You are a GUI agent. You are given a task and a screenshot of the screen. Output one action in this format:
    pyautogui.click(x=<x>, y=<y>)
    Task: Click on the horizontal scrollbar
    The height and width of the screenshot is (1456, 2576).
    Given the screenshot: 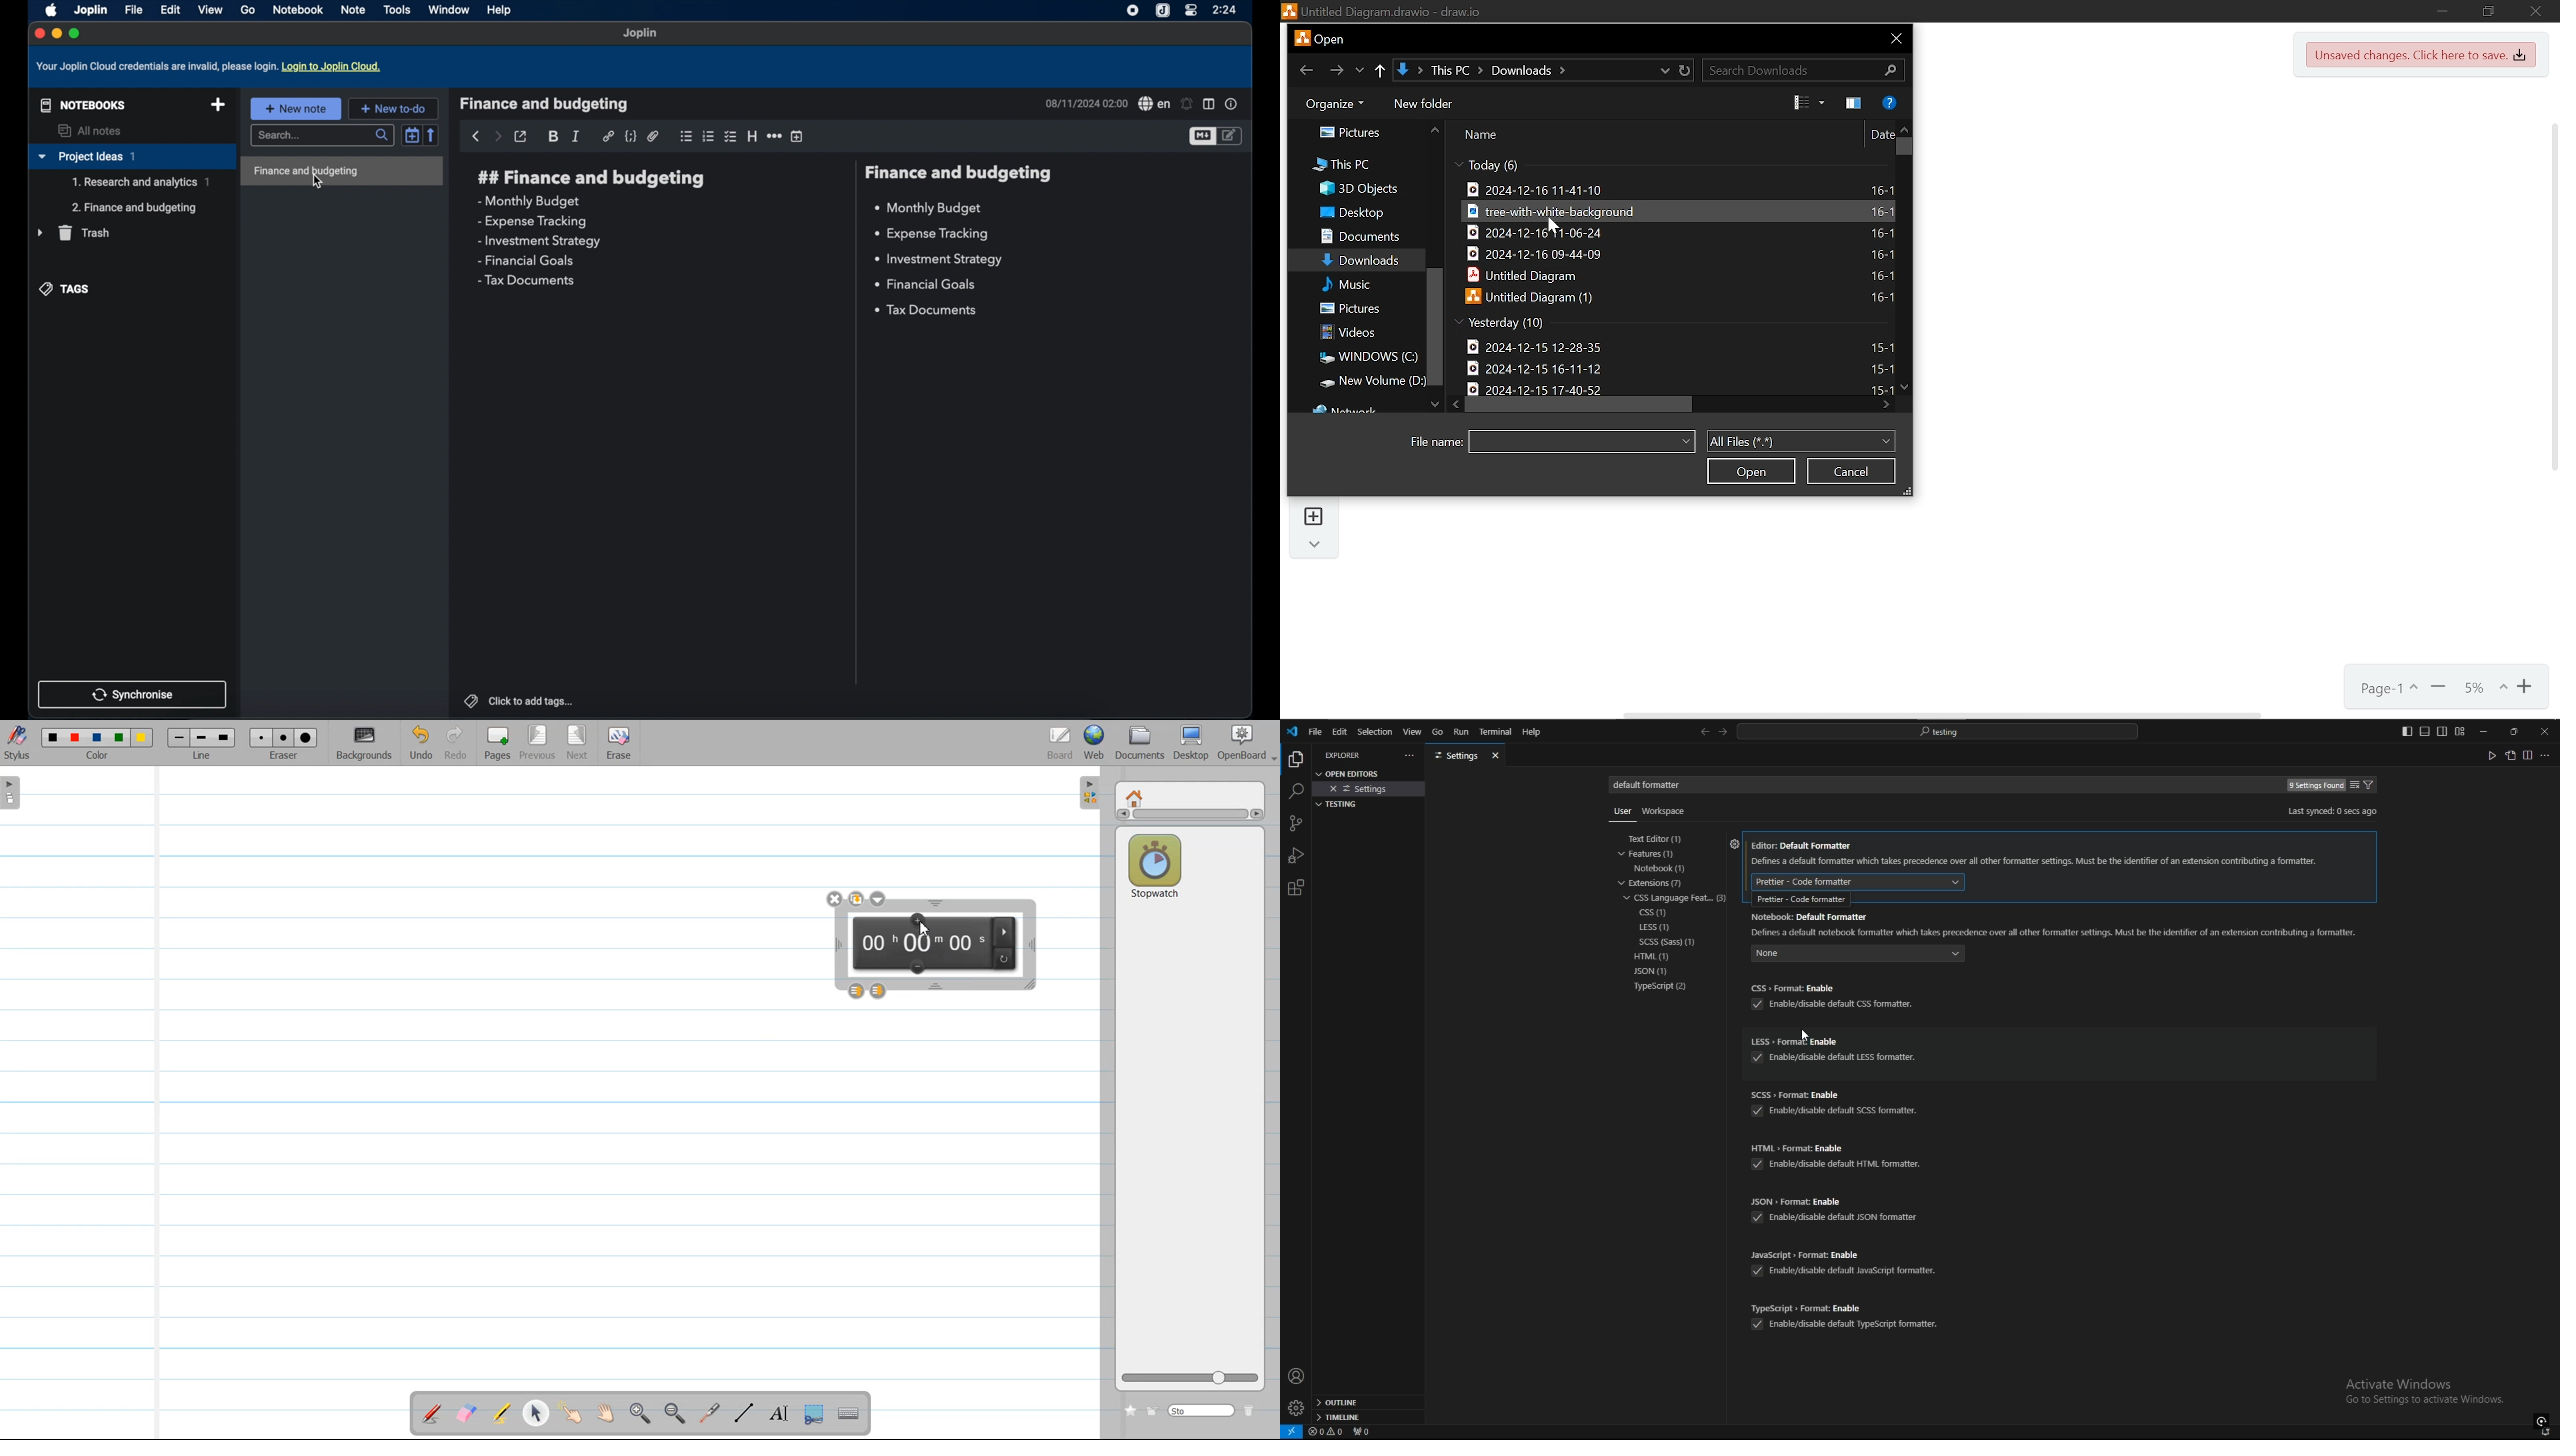 What is the action you would take?
    pyautogui.click(x=1940, y=715)
    